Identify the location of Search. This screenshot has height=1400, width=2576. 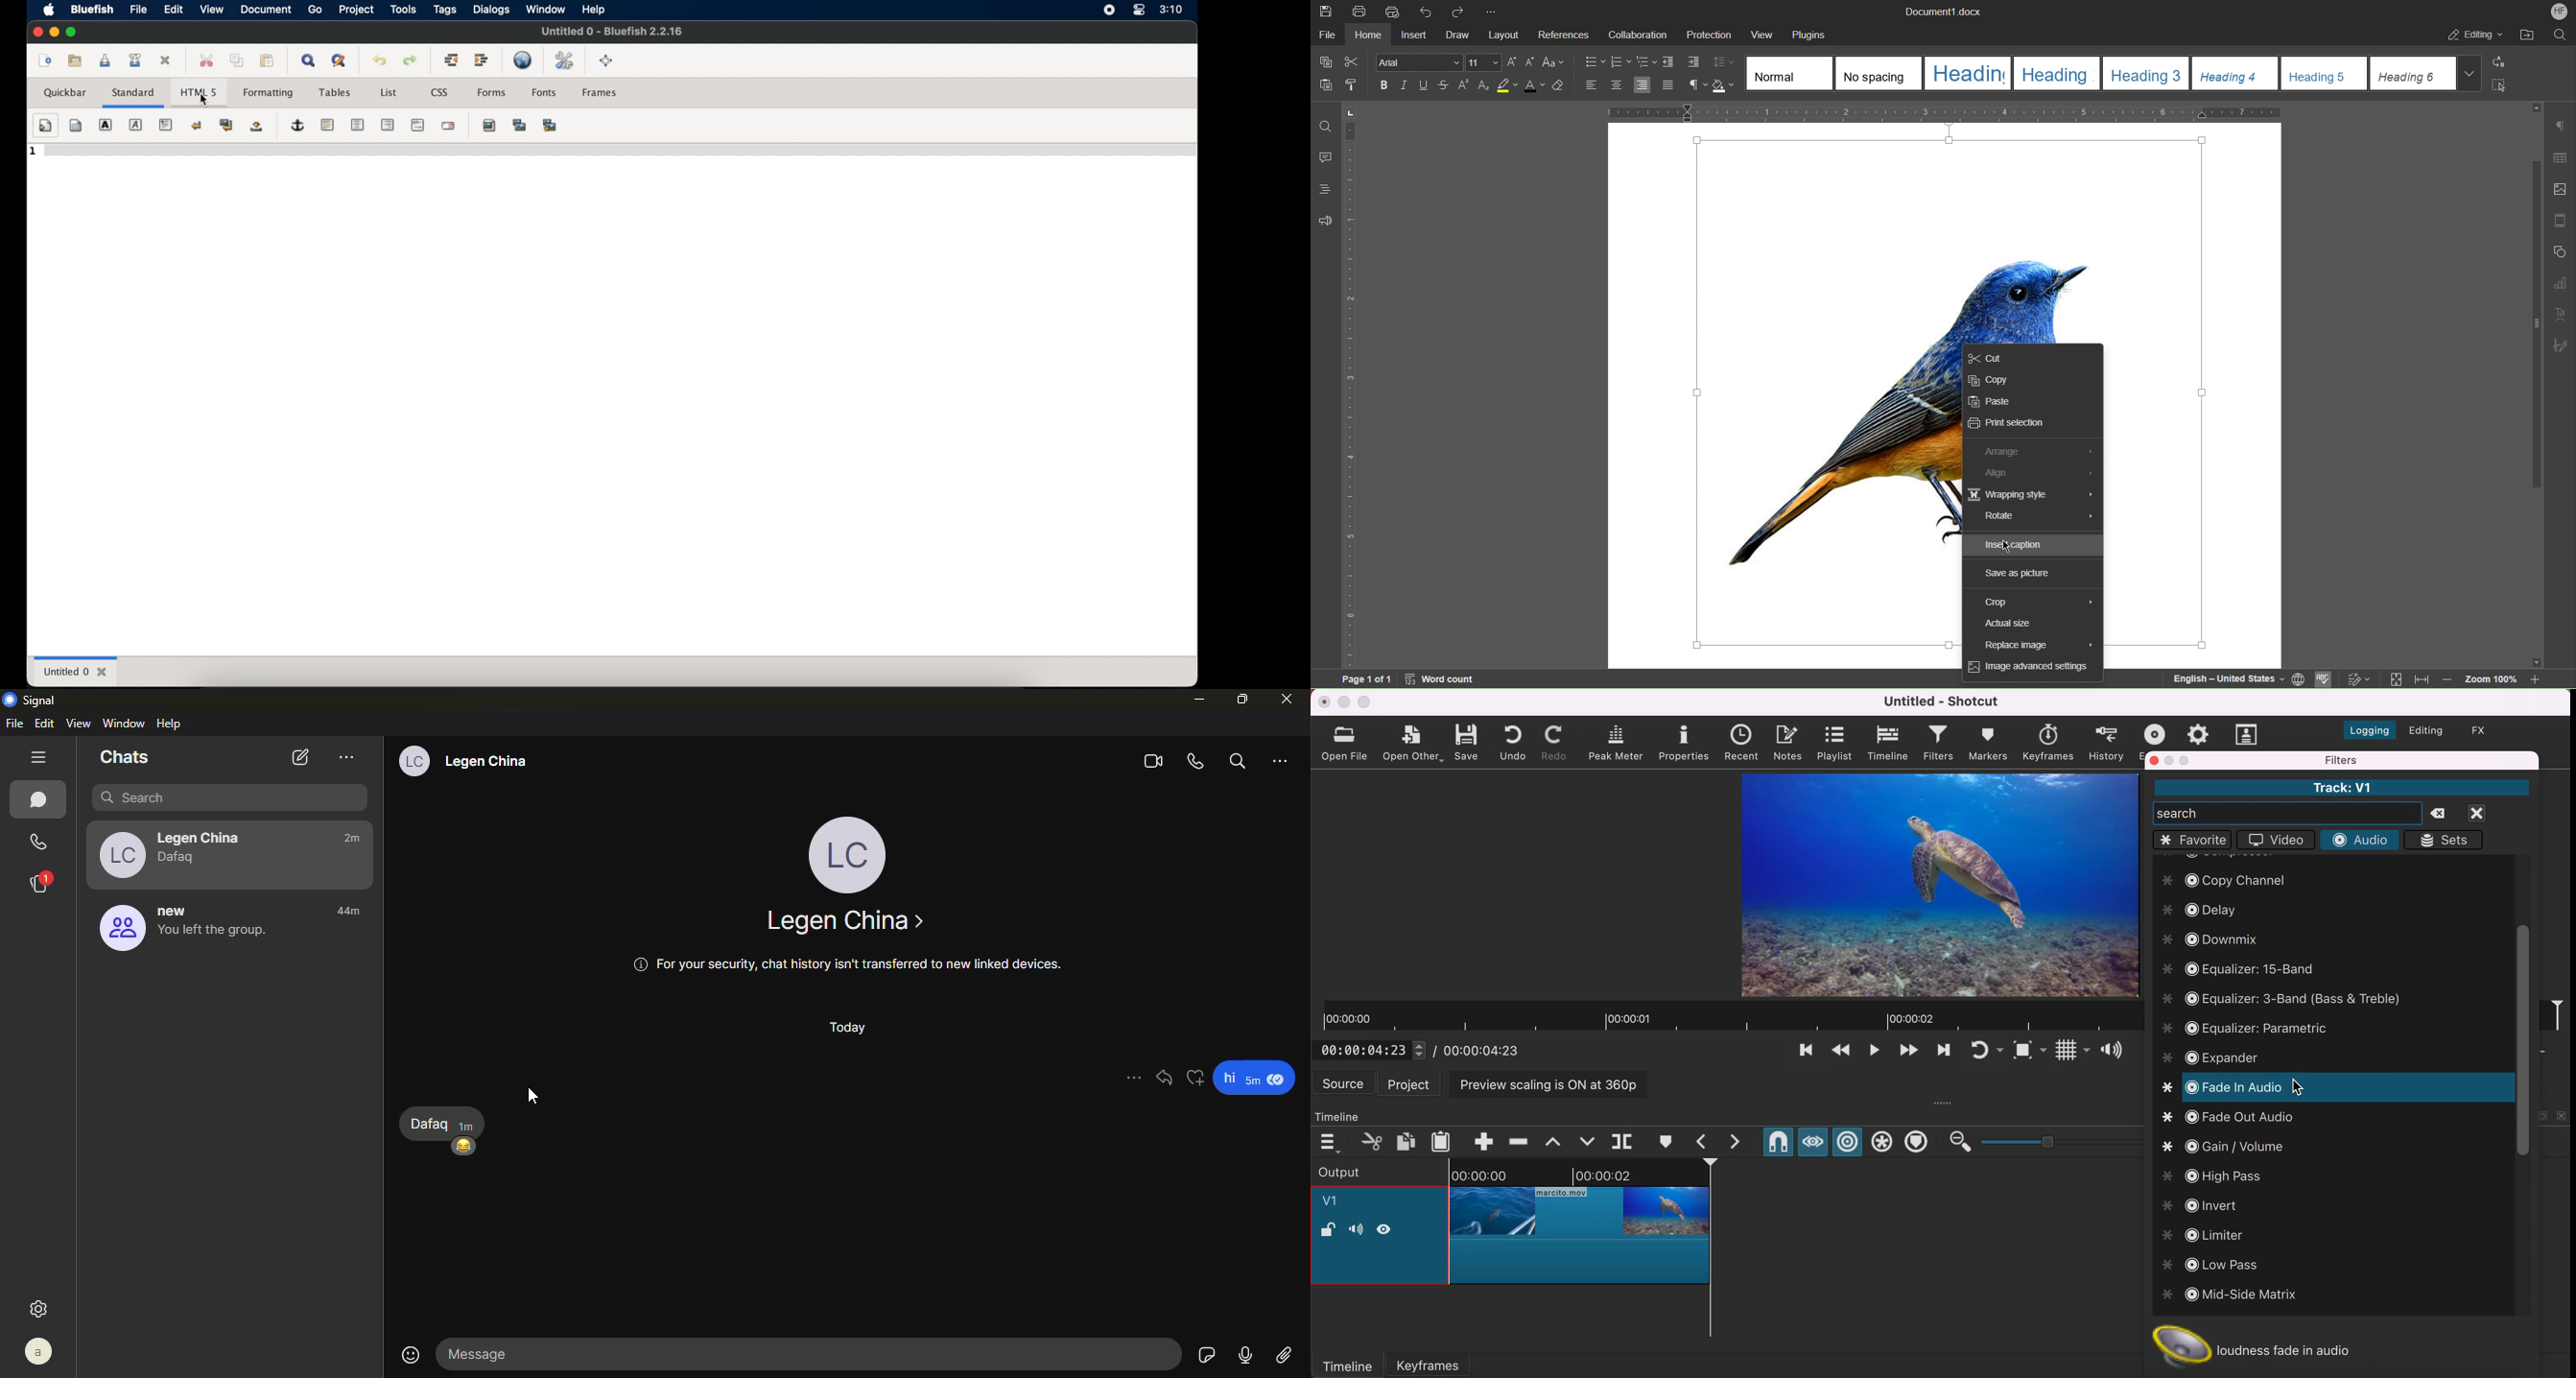
(2560, 35).